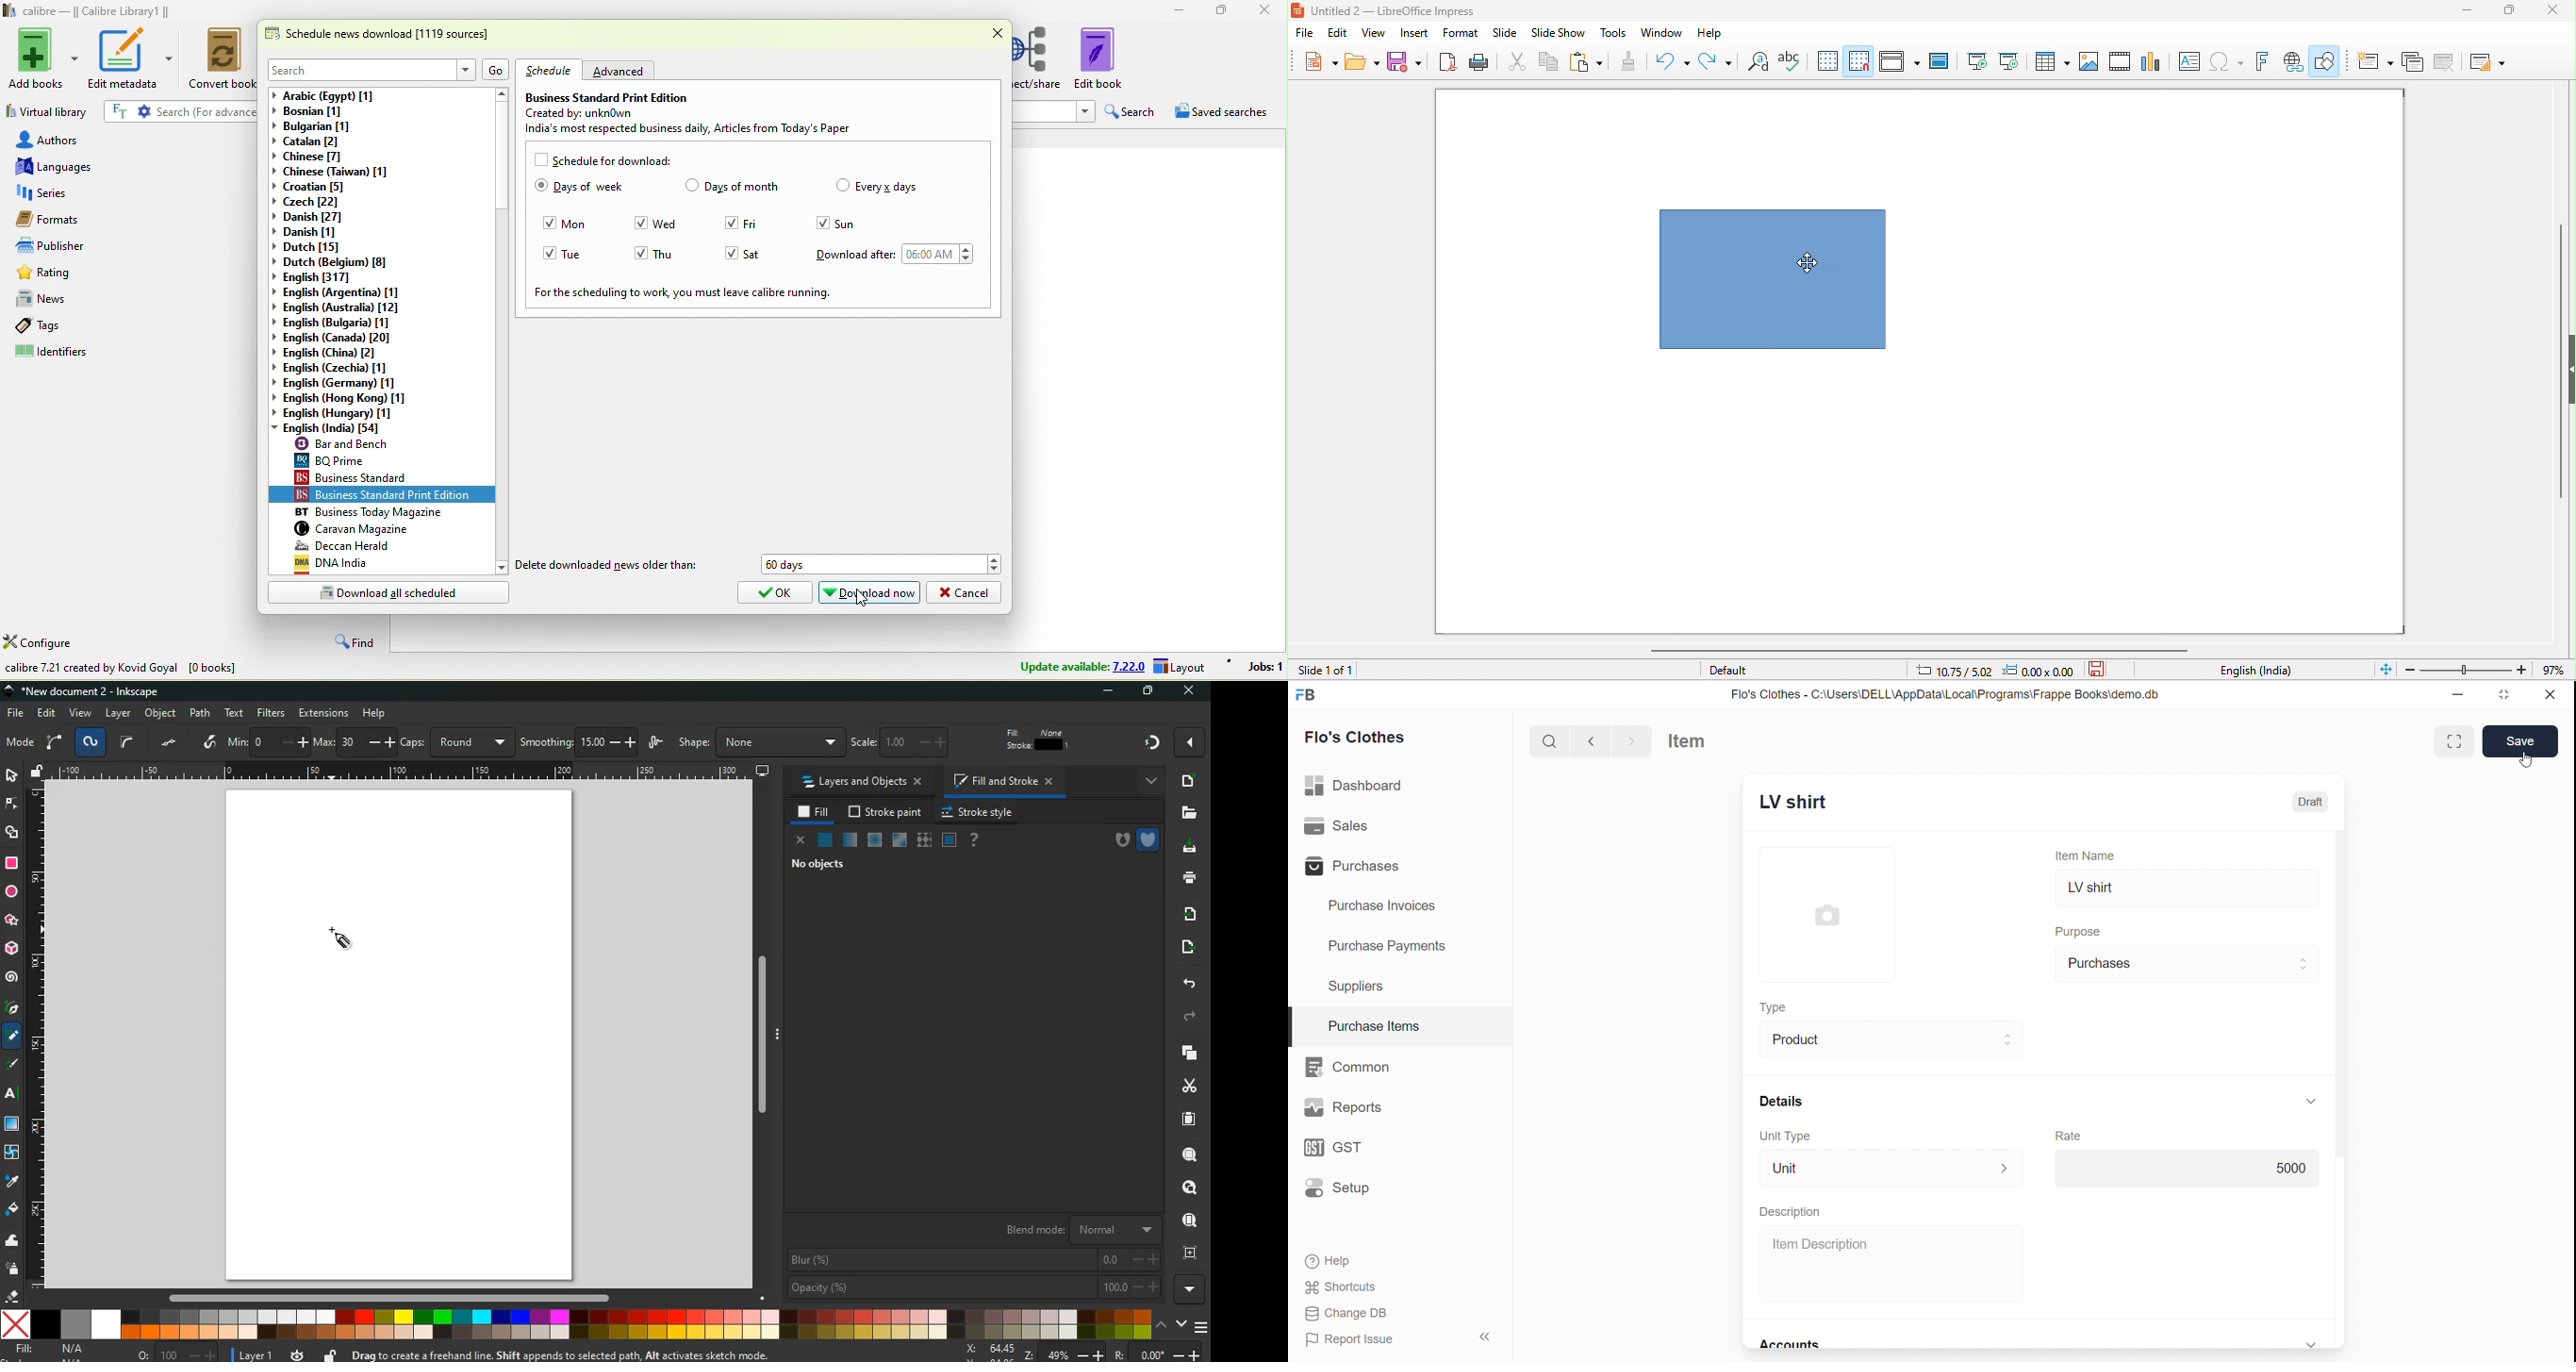  Describe the element at coordinates (1779, 1009) in the screenshot. I see `Type` at that location.